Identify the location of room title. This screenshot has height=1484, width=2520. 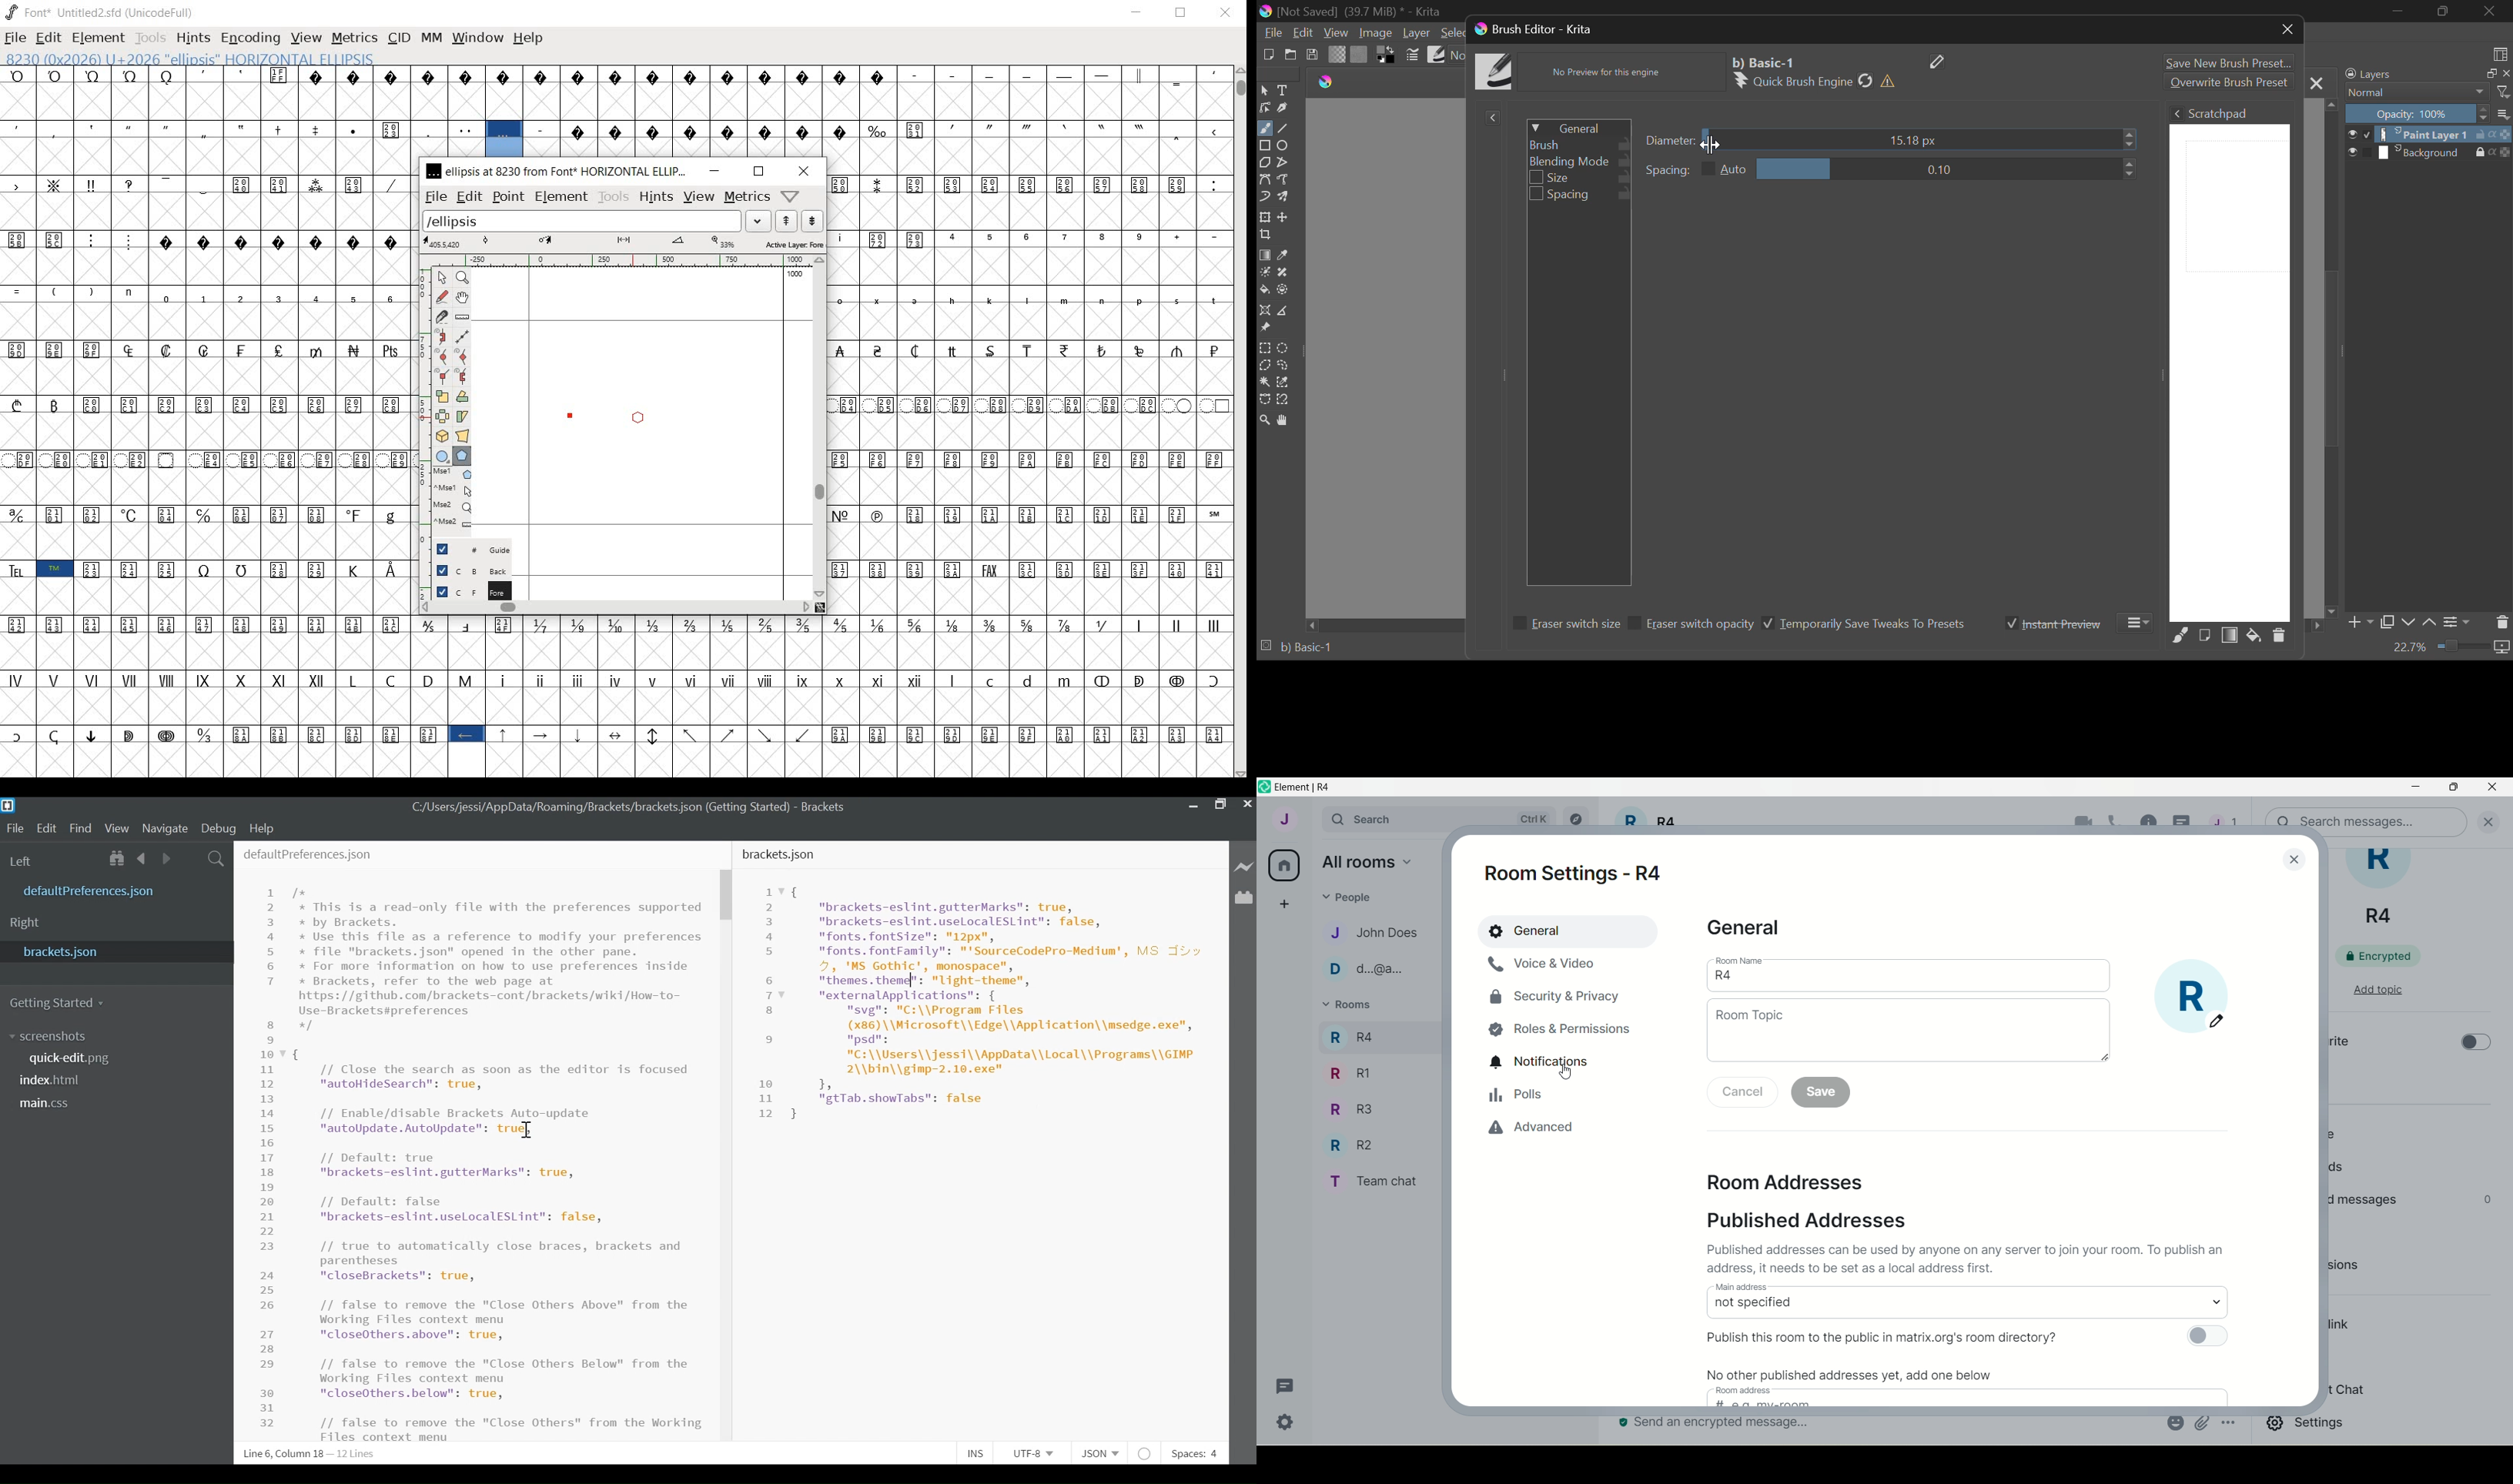
(1648, 821).